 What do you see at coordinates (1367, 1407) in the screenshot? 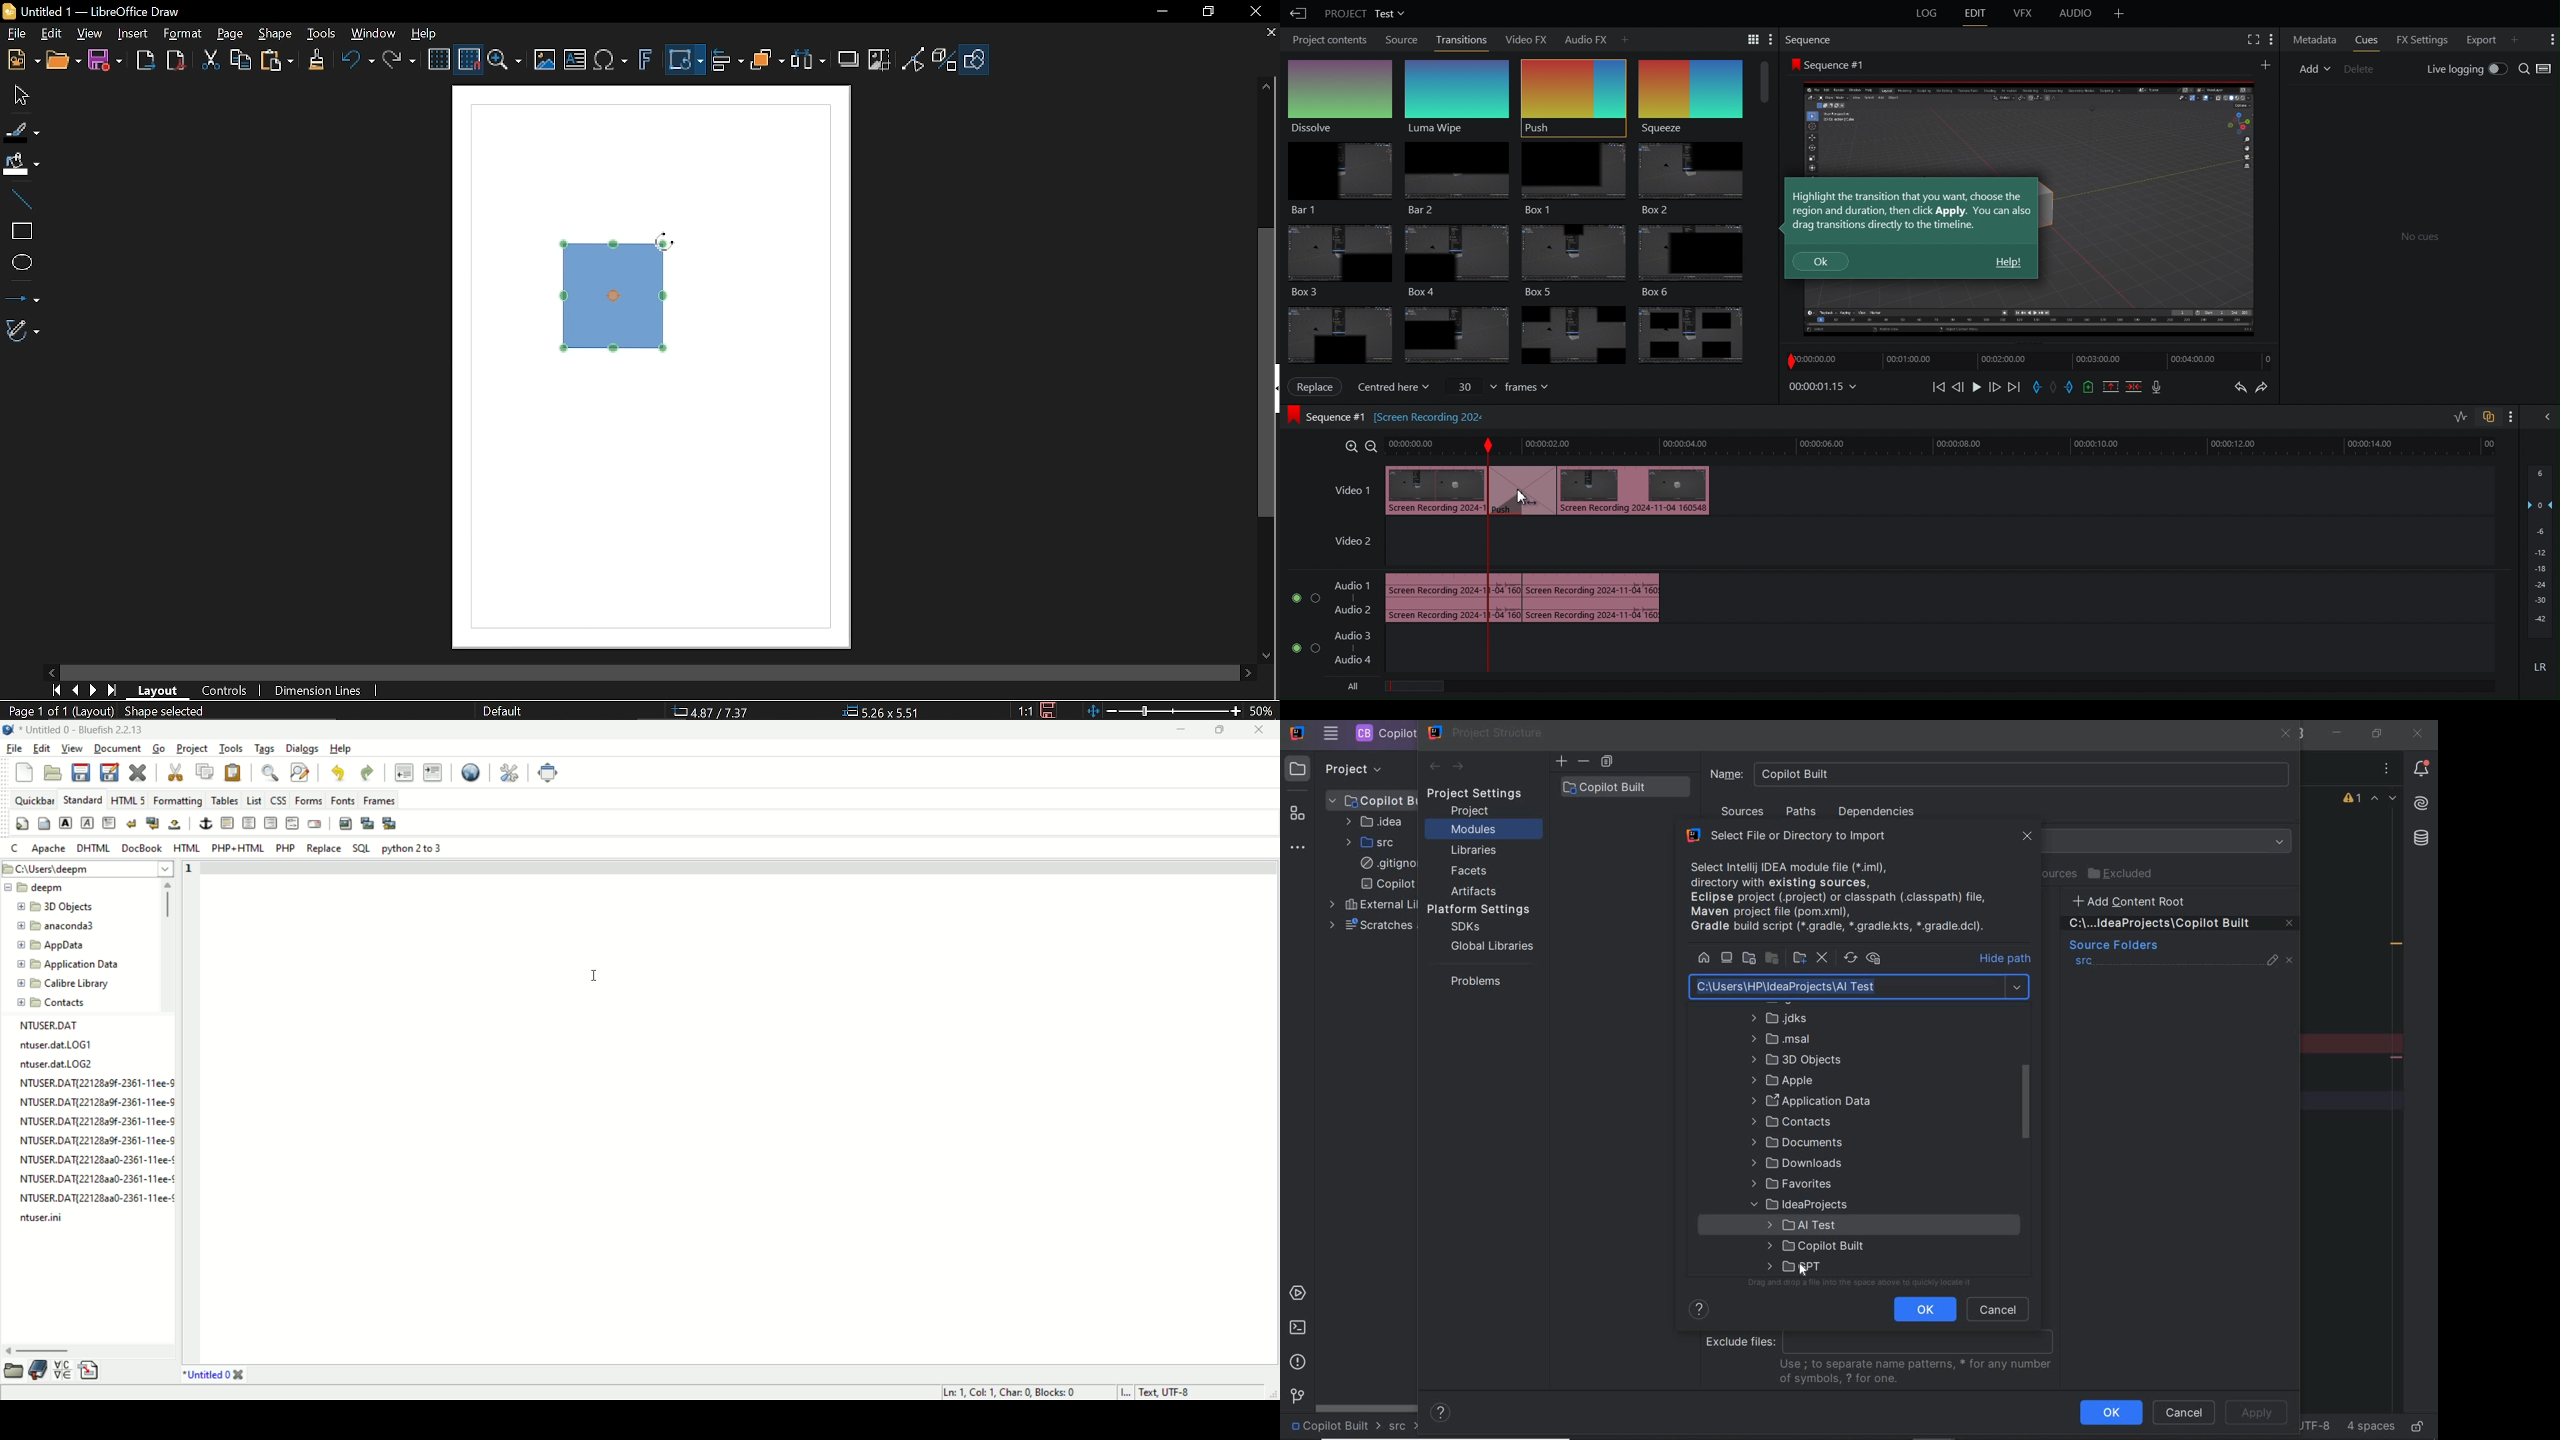
I see `scrollbar` at bounding box center [1367, 1407].